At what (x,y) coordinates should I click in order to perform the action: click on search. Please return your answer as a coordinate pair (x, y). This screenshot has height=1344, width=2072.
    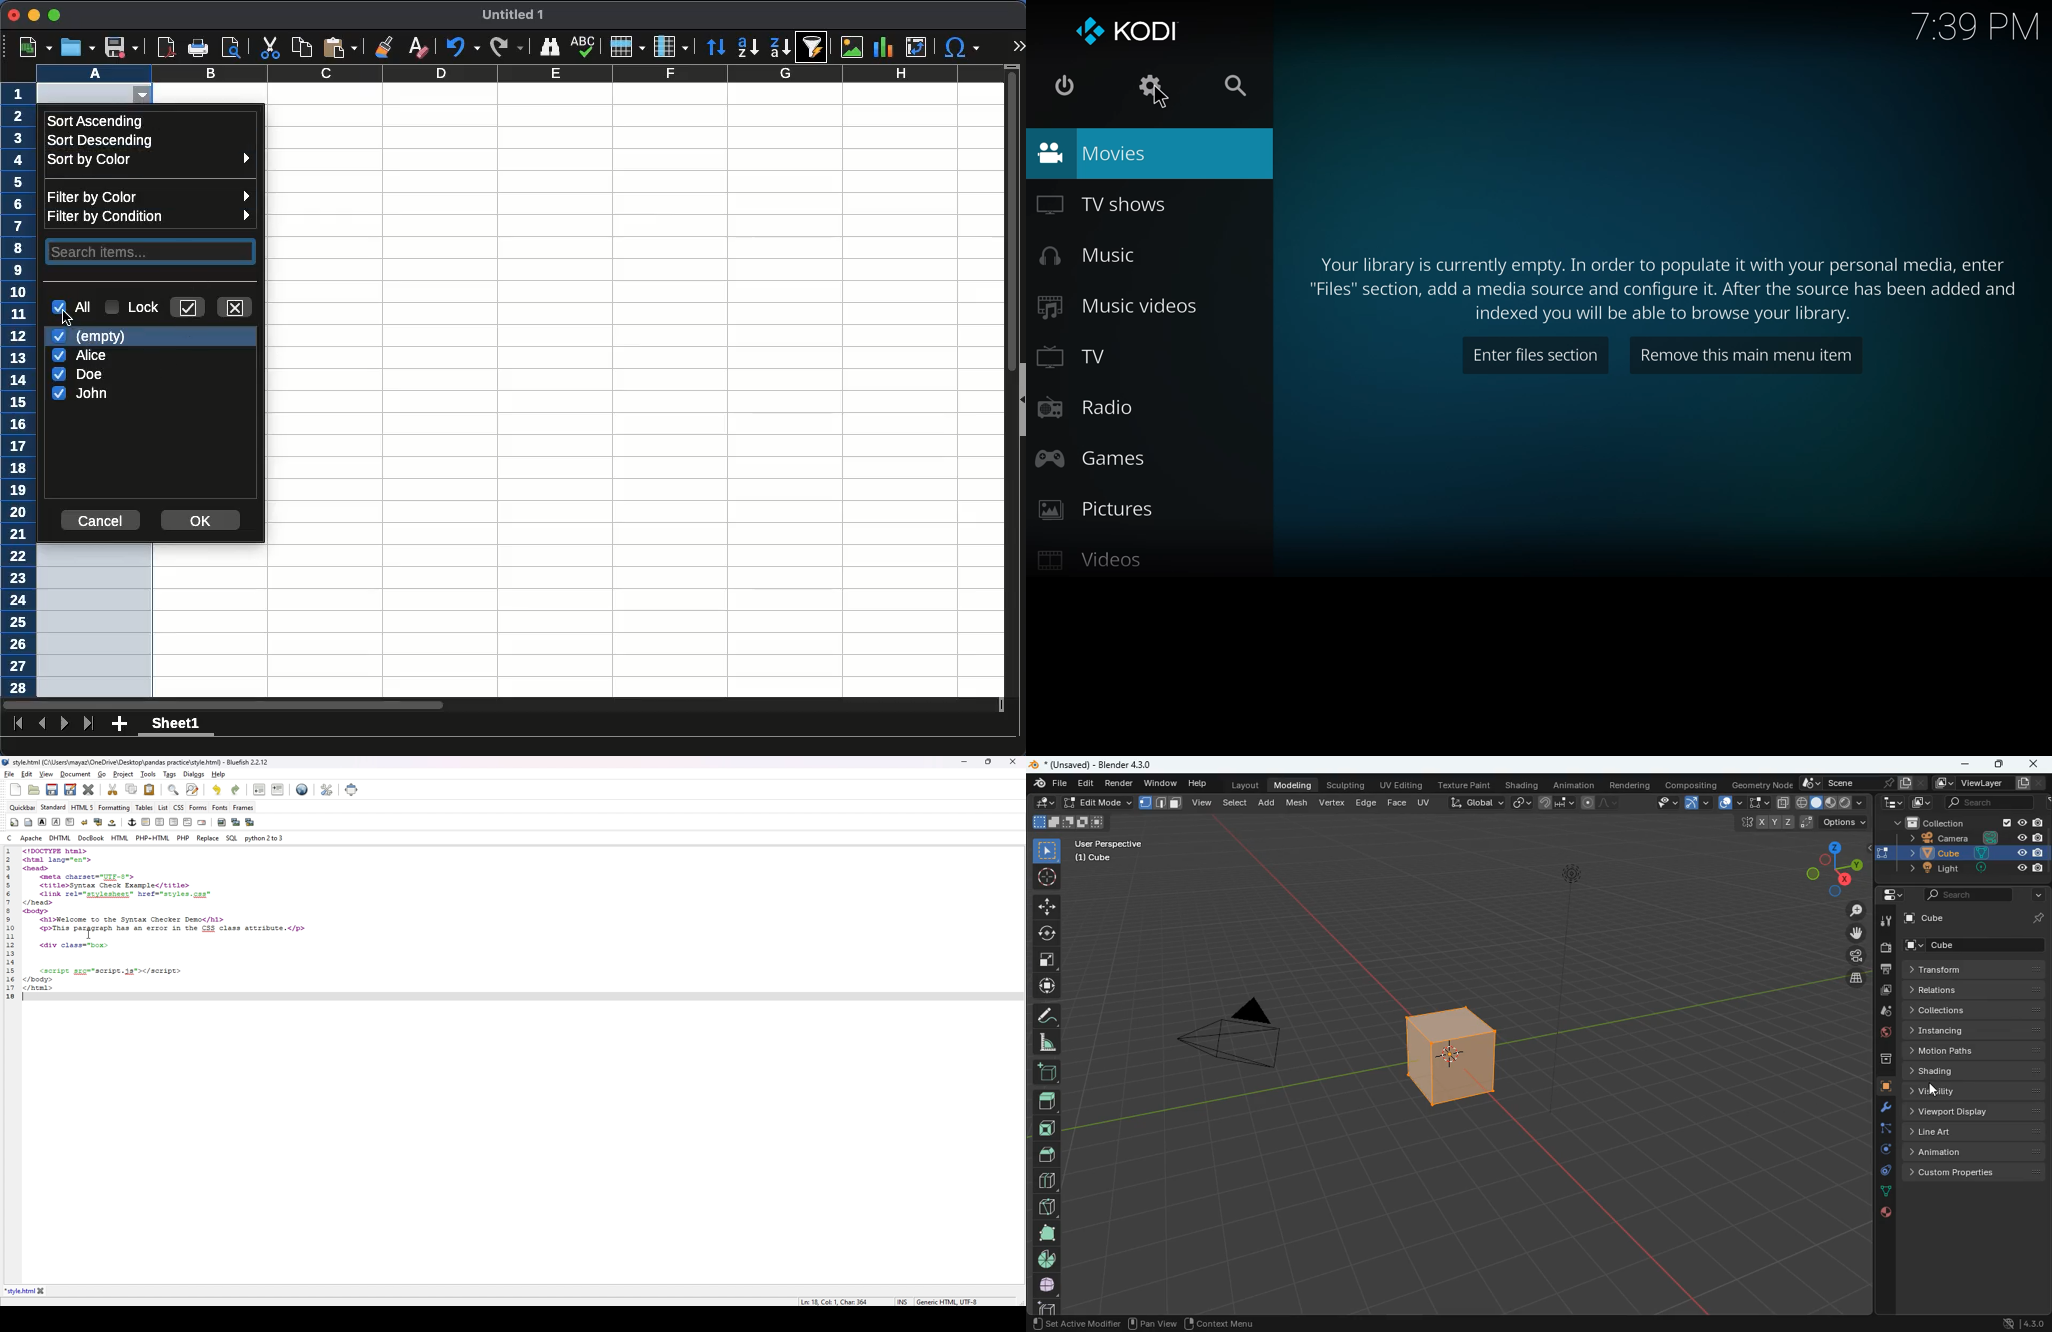
    Looking at the image, I should click on (1966, 894).